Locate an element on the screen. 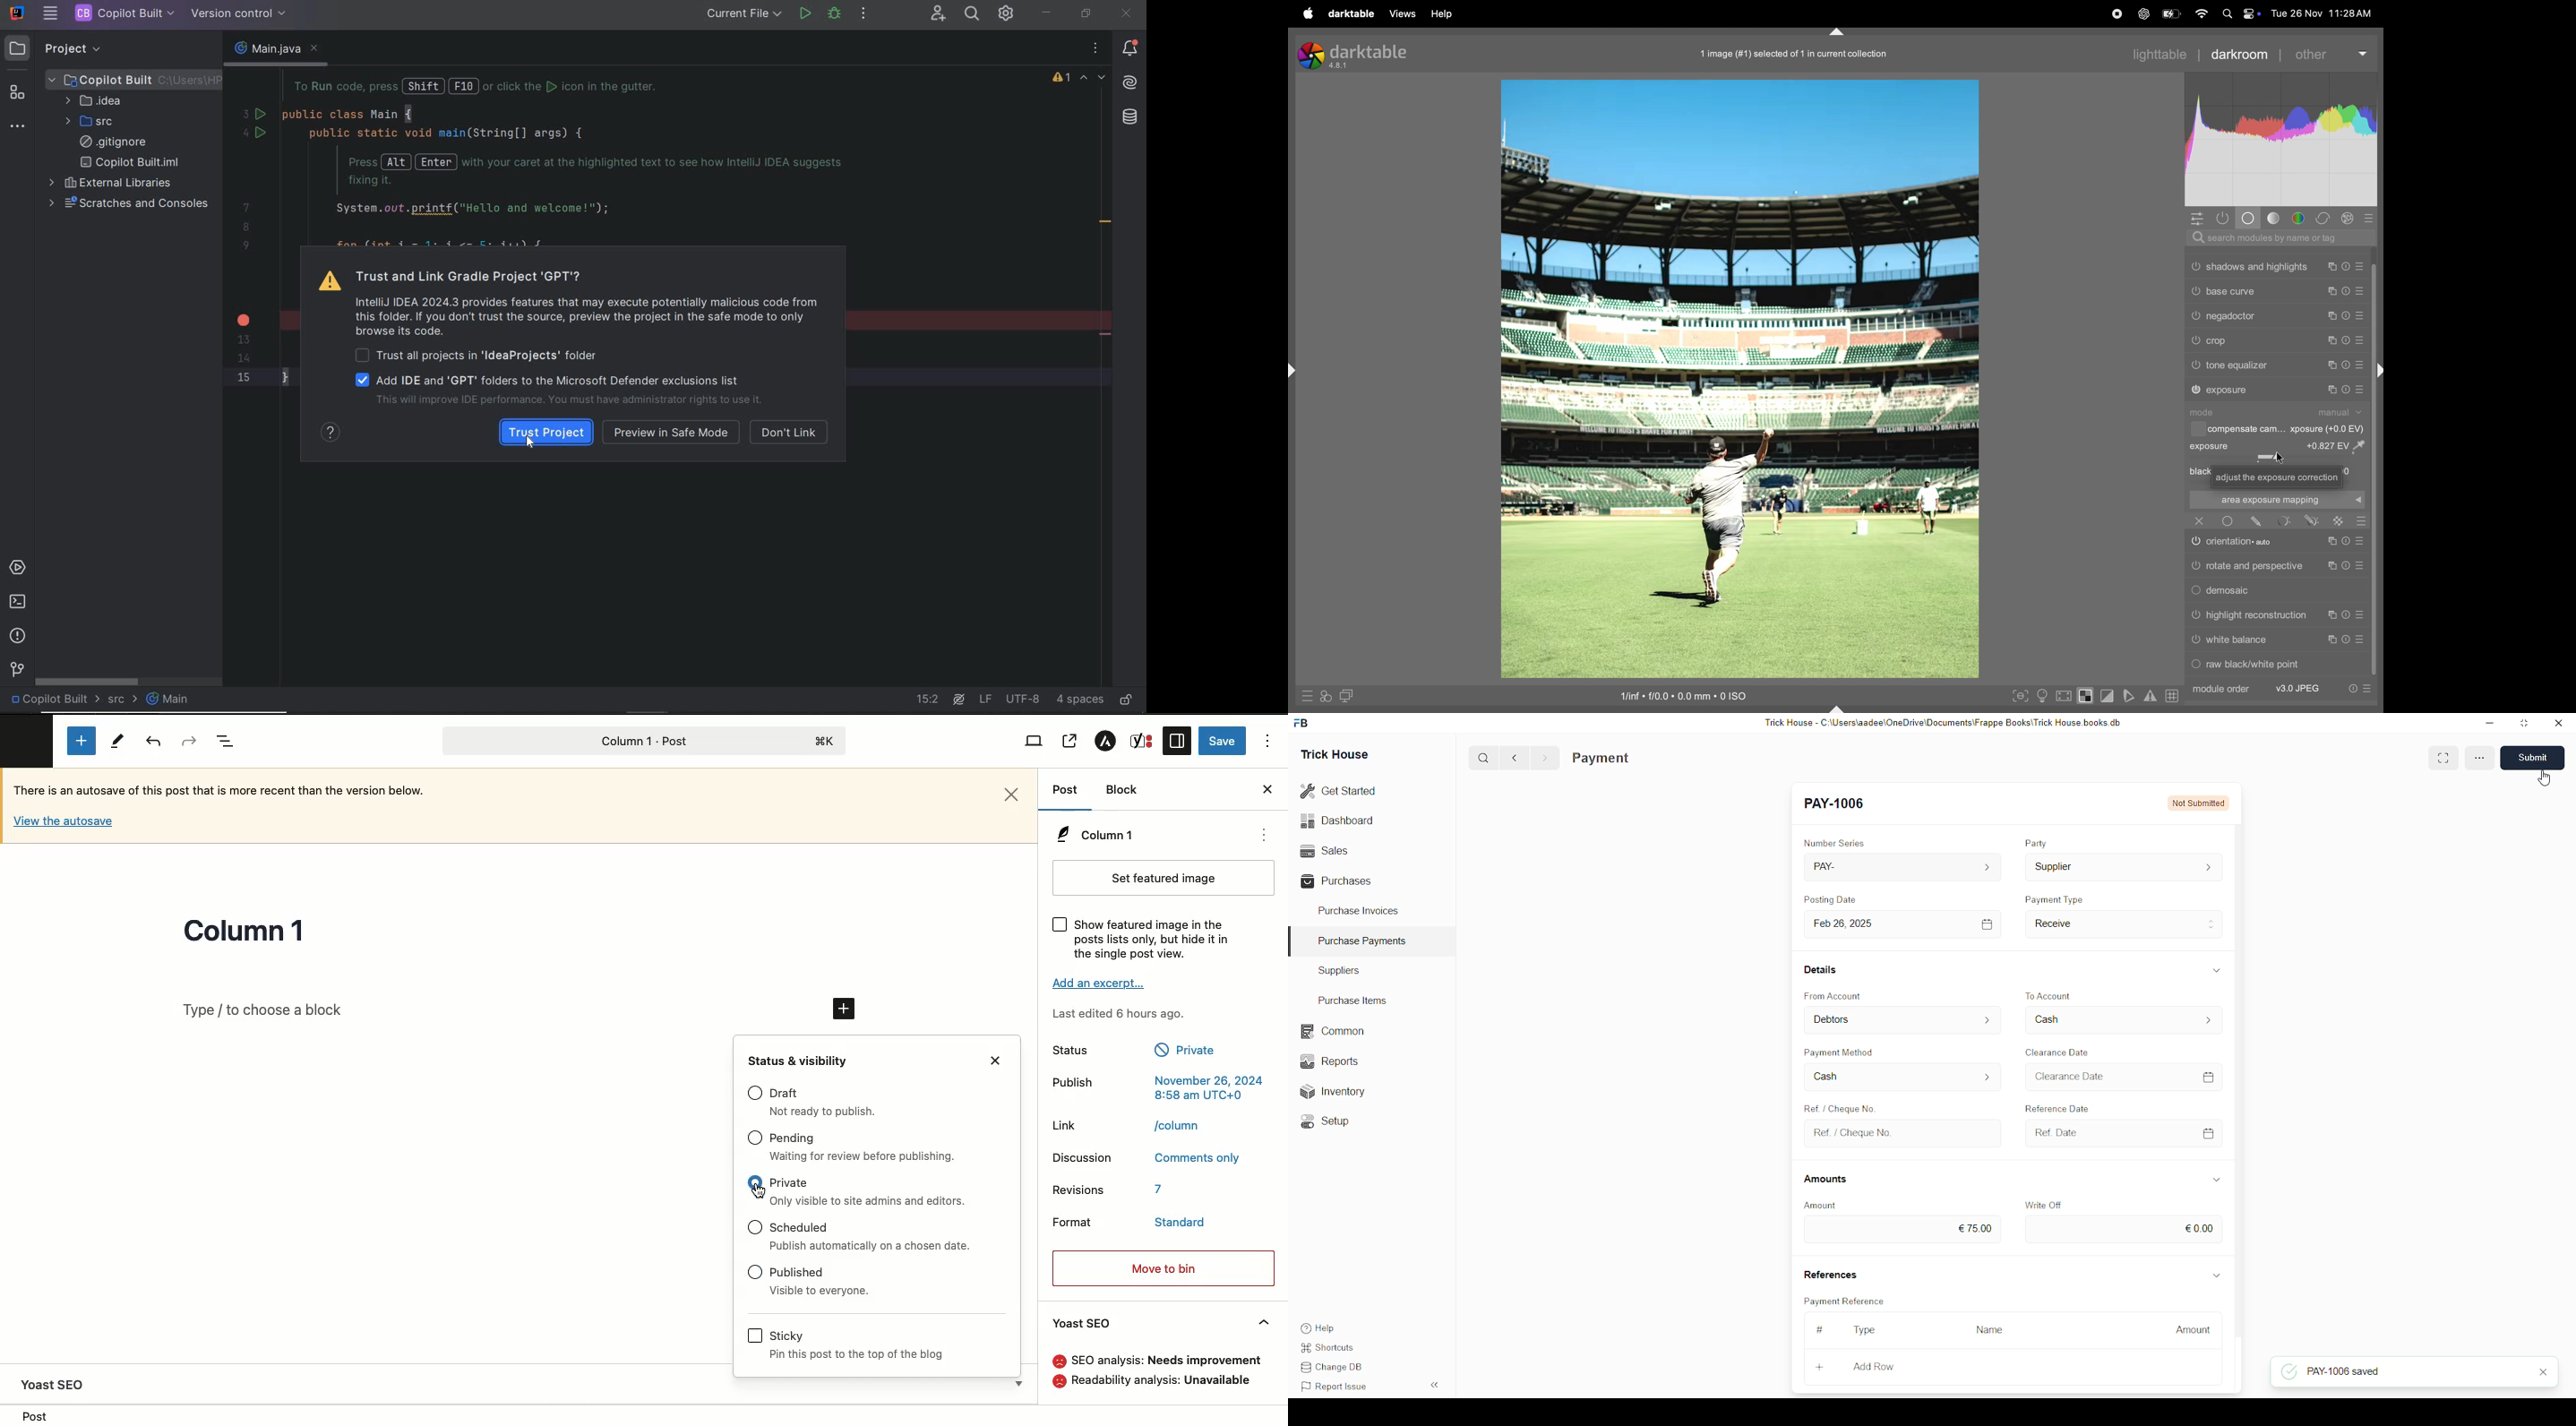 The width and height of the screenshot is (2576, 1428). €0.00 is located at coordinates (2123, 1230).